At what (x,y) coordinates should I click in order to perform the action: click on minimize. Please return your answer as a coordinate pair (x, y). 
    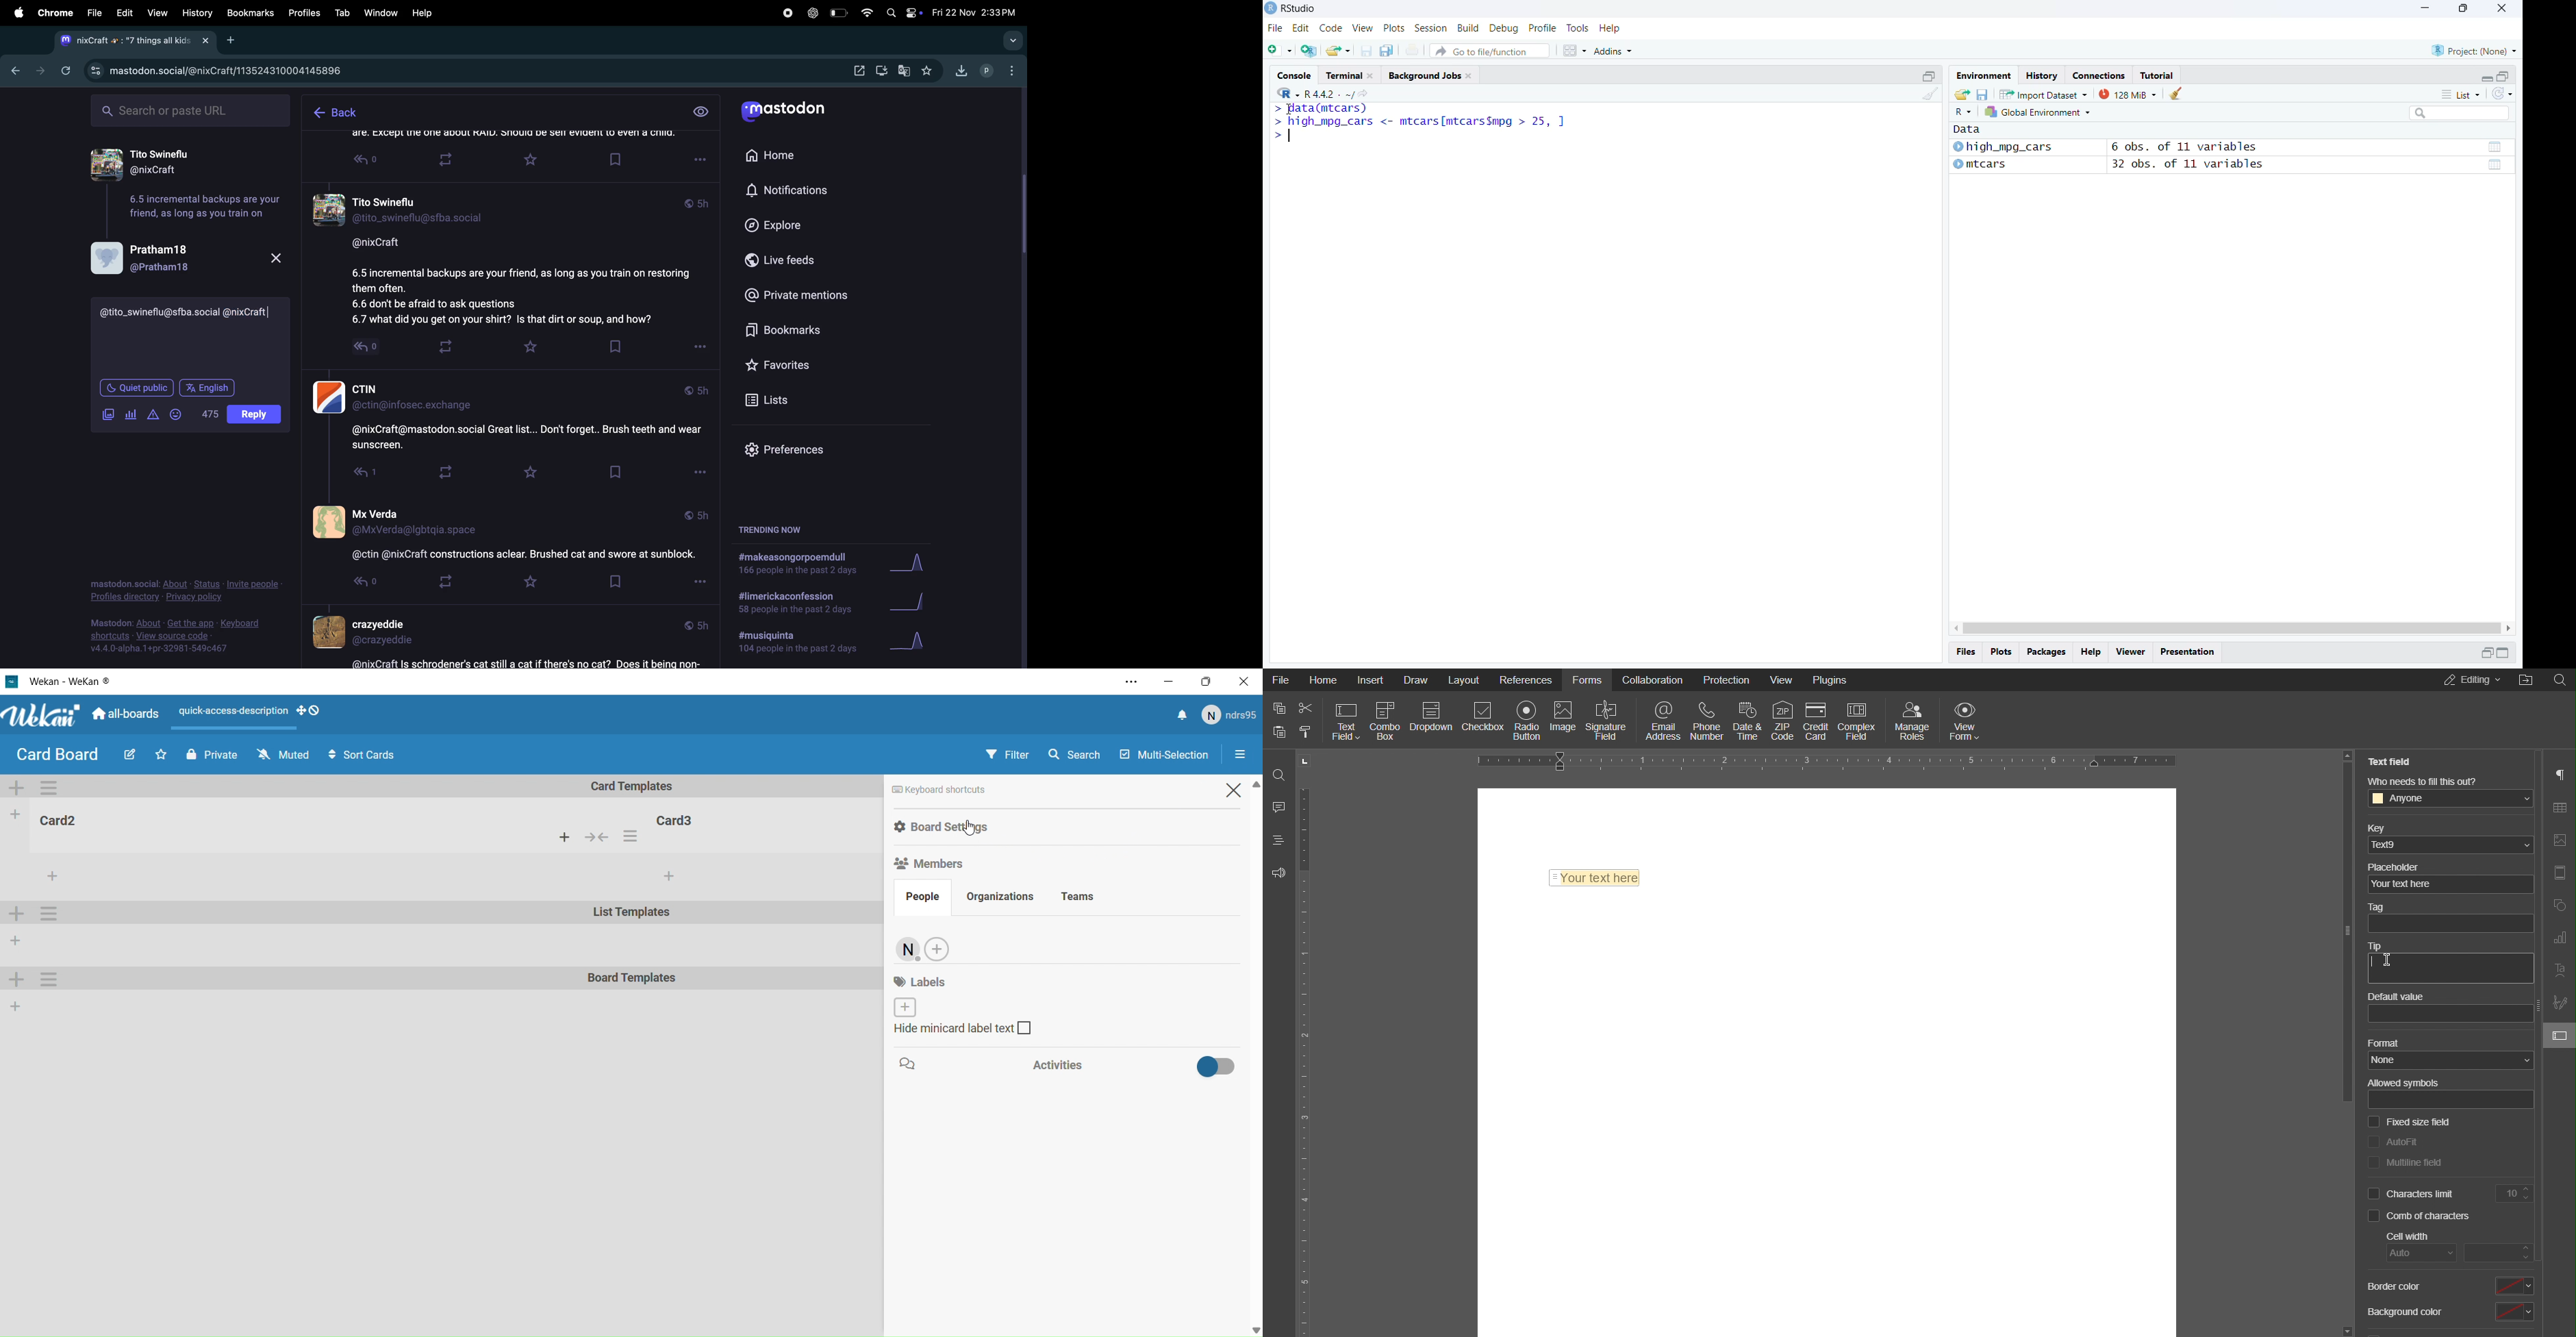
    Looking at the image, I should click on (2503, 653).